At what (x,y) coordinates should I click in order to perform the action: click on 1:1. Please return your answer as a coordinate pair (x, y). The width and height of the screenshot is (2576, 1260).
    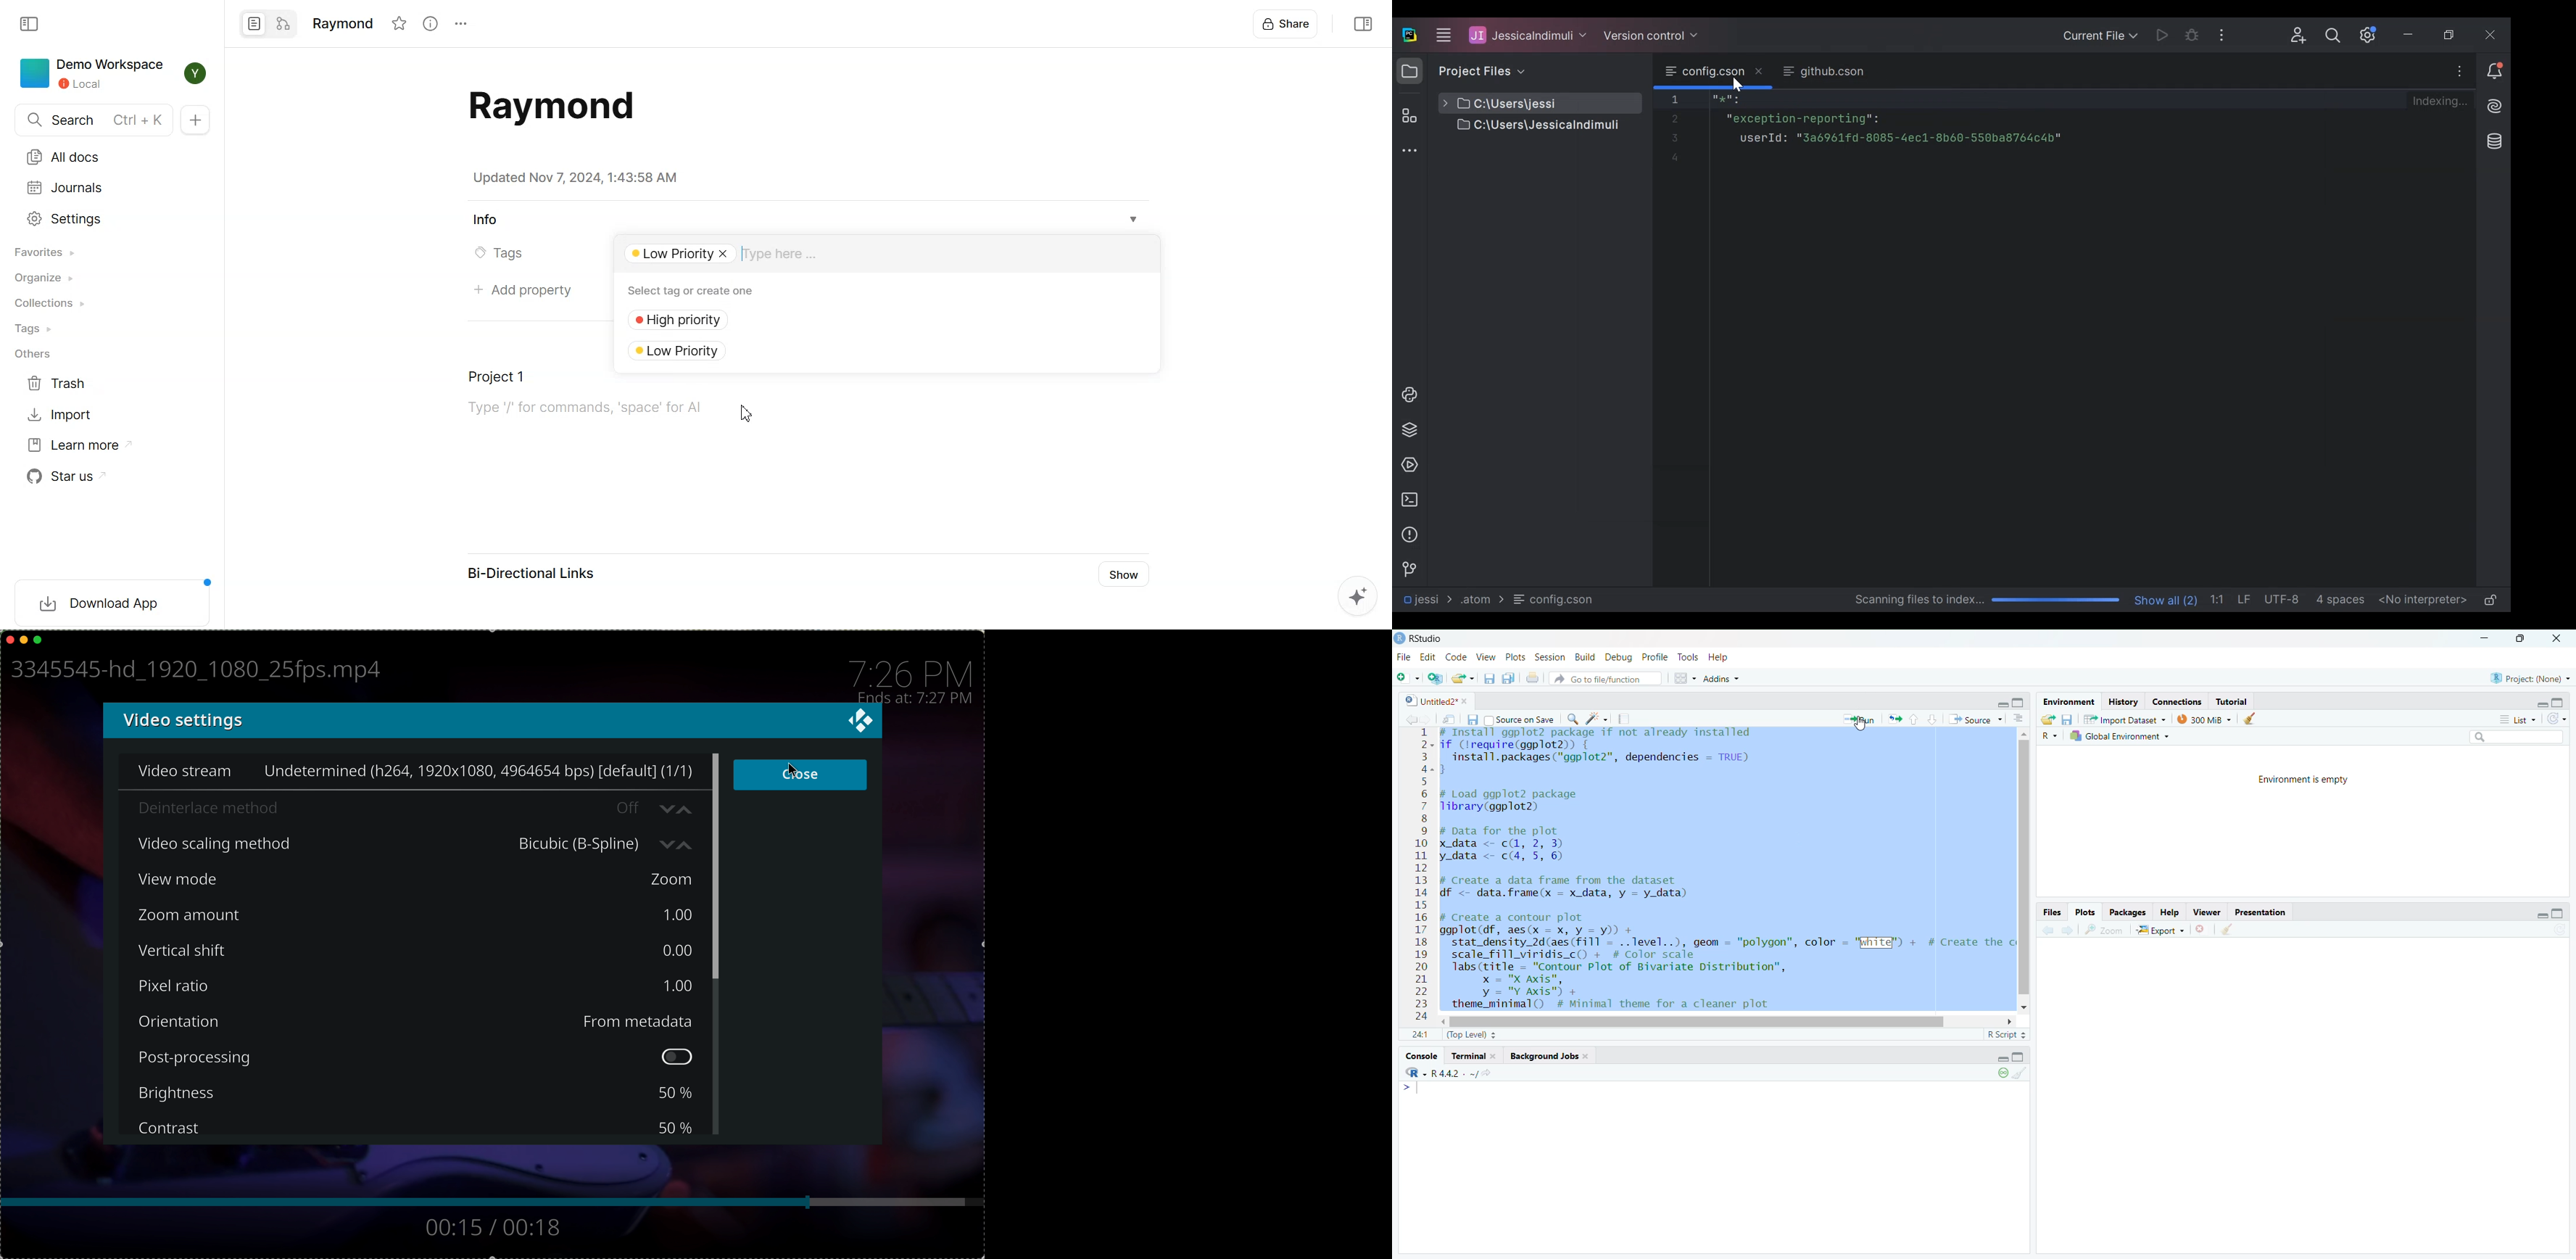
    Looking at the image, I should click on (1419, 1036).